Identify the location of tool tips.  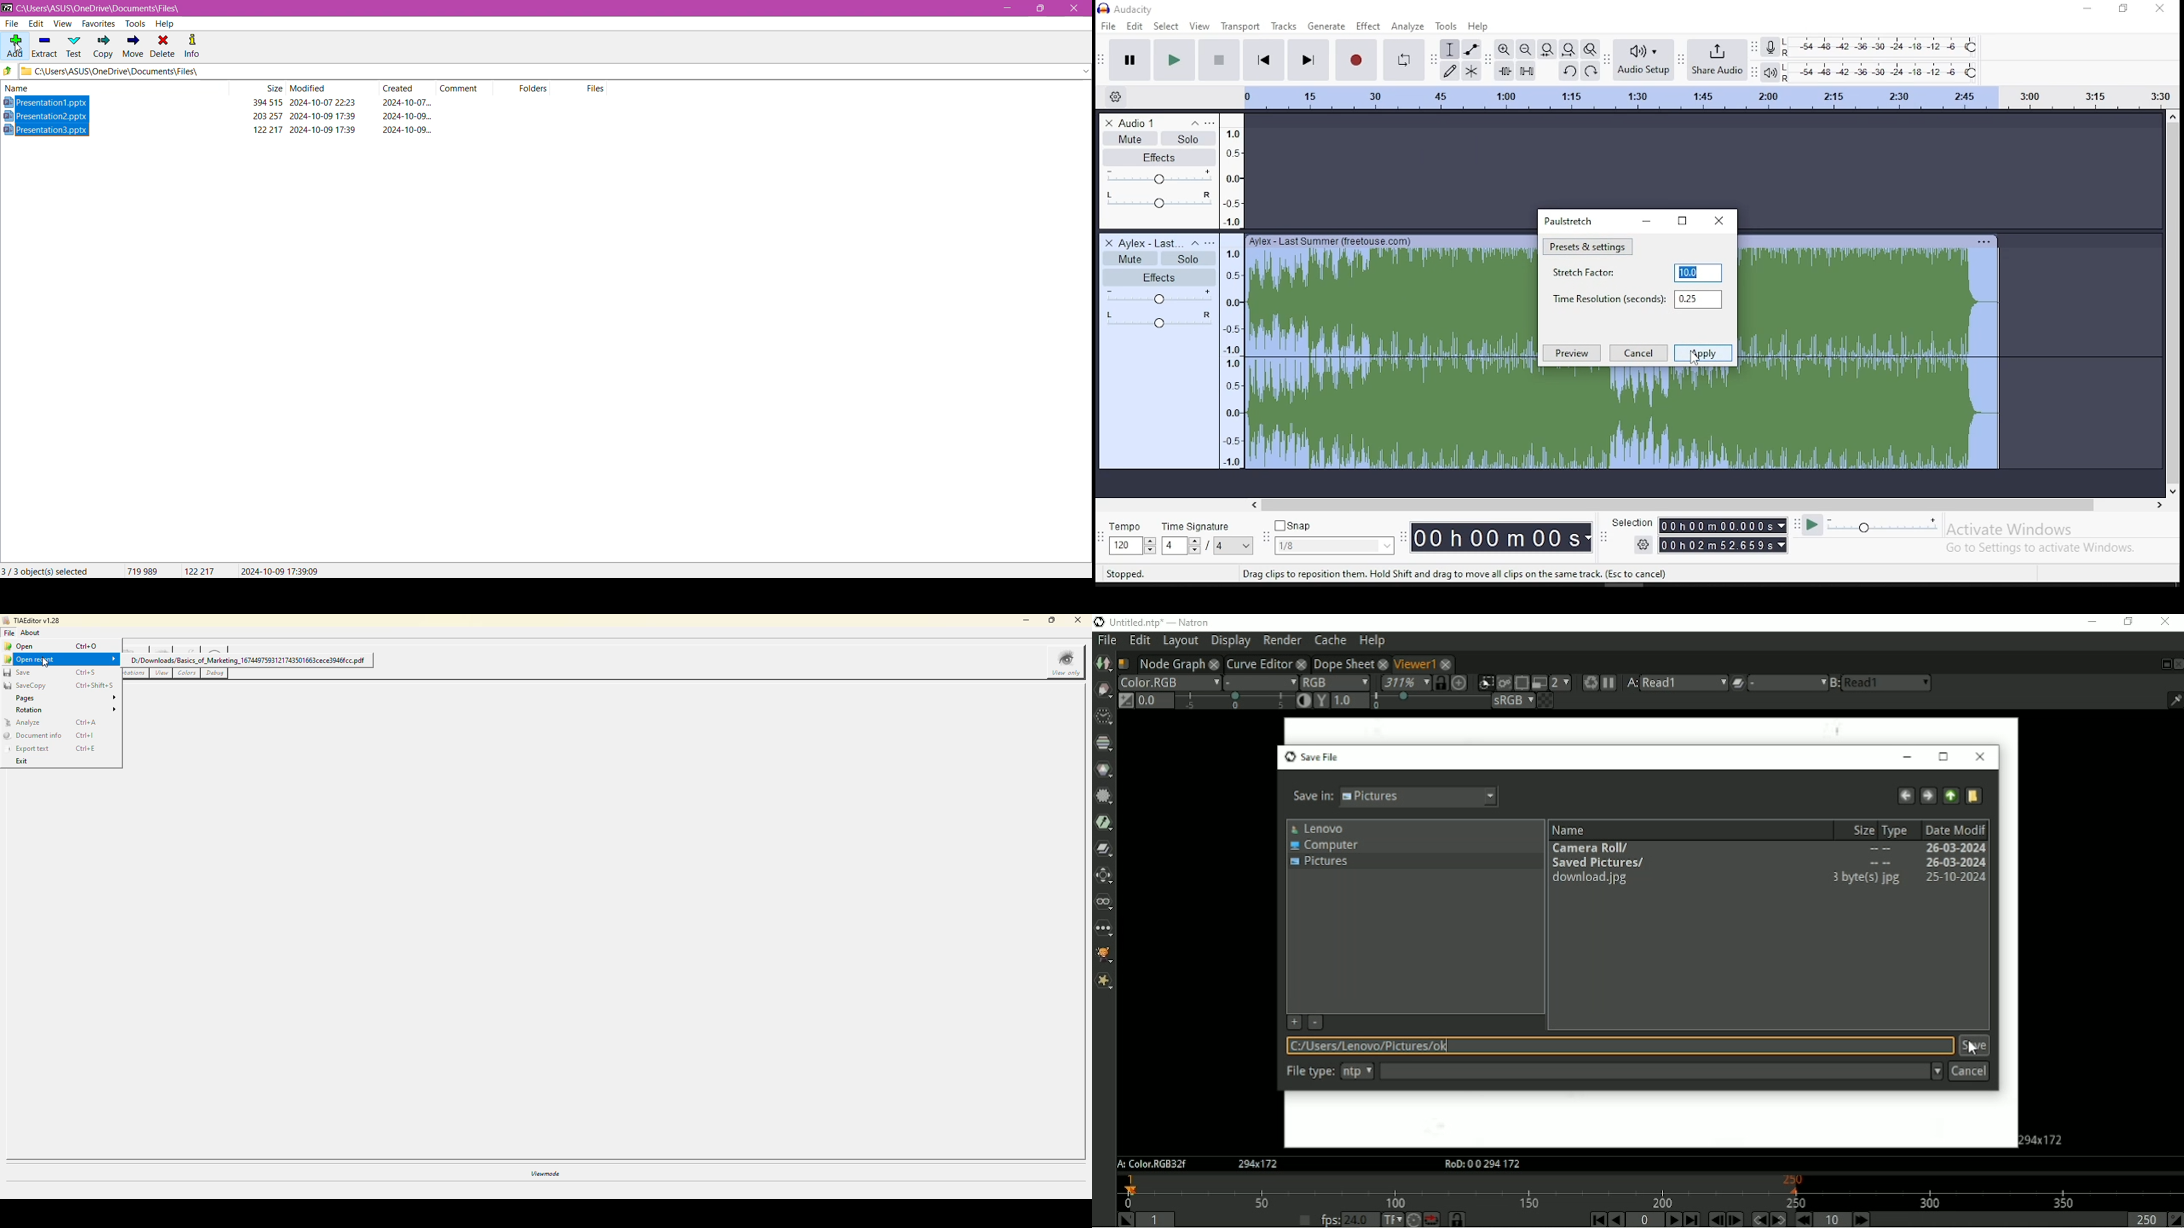
(1130, 575).